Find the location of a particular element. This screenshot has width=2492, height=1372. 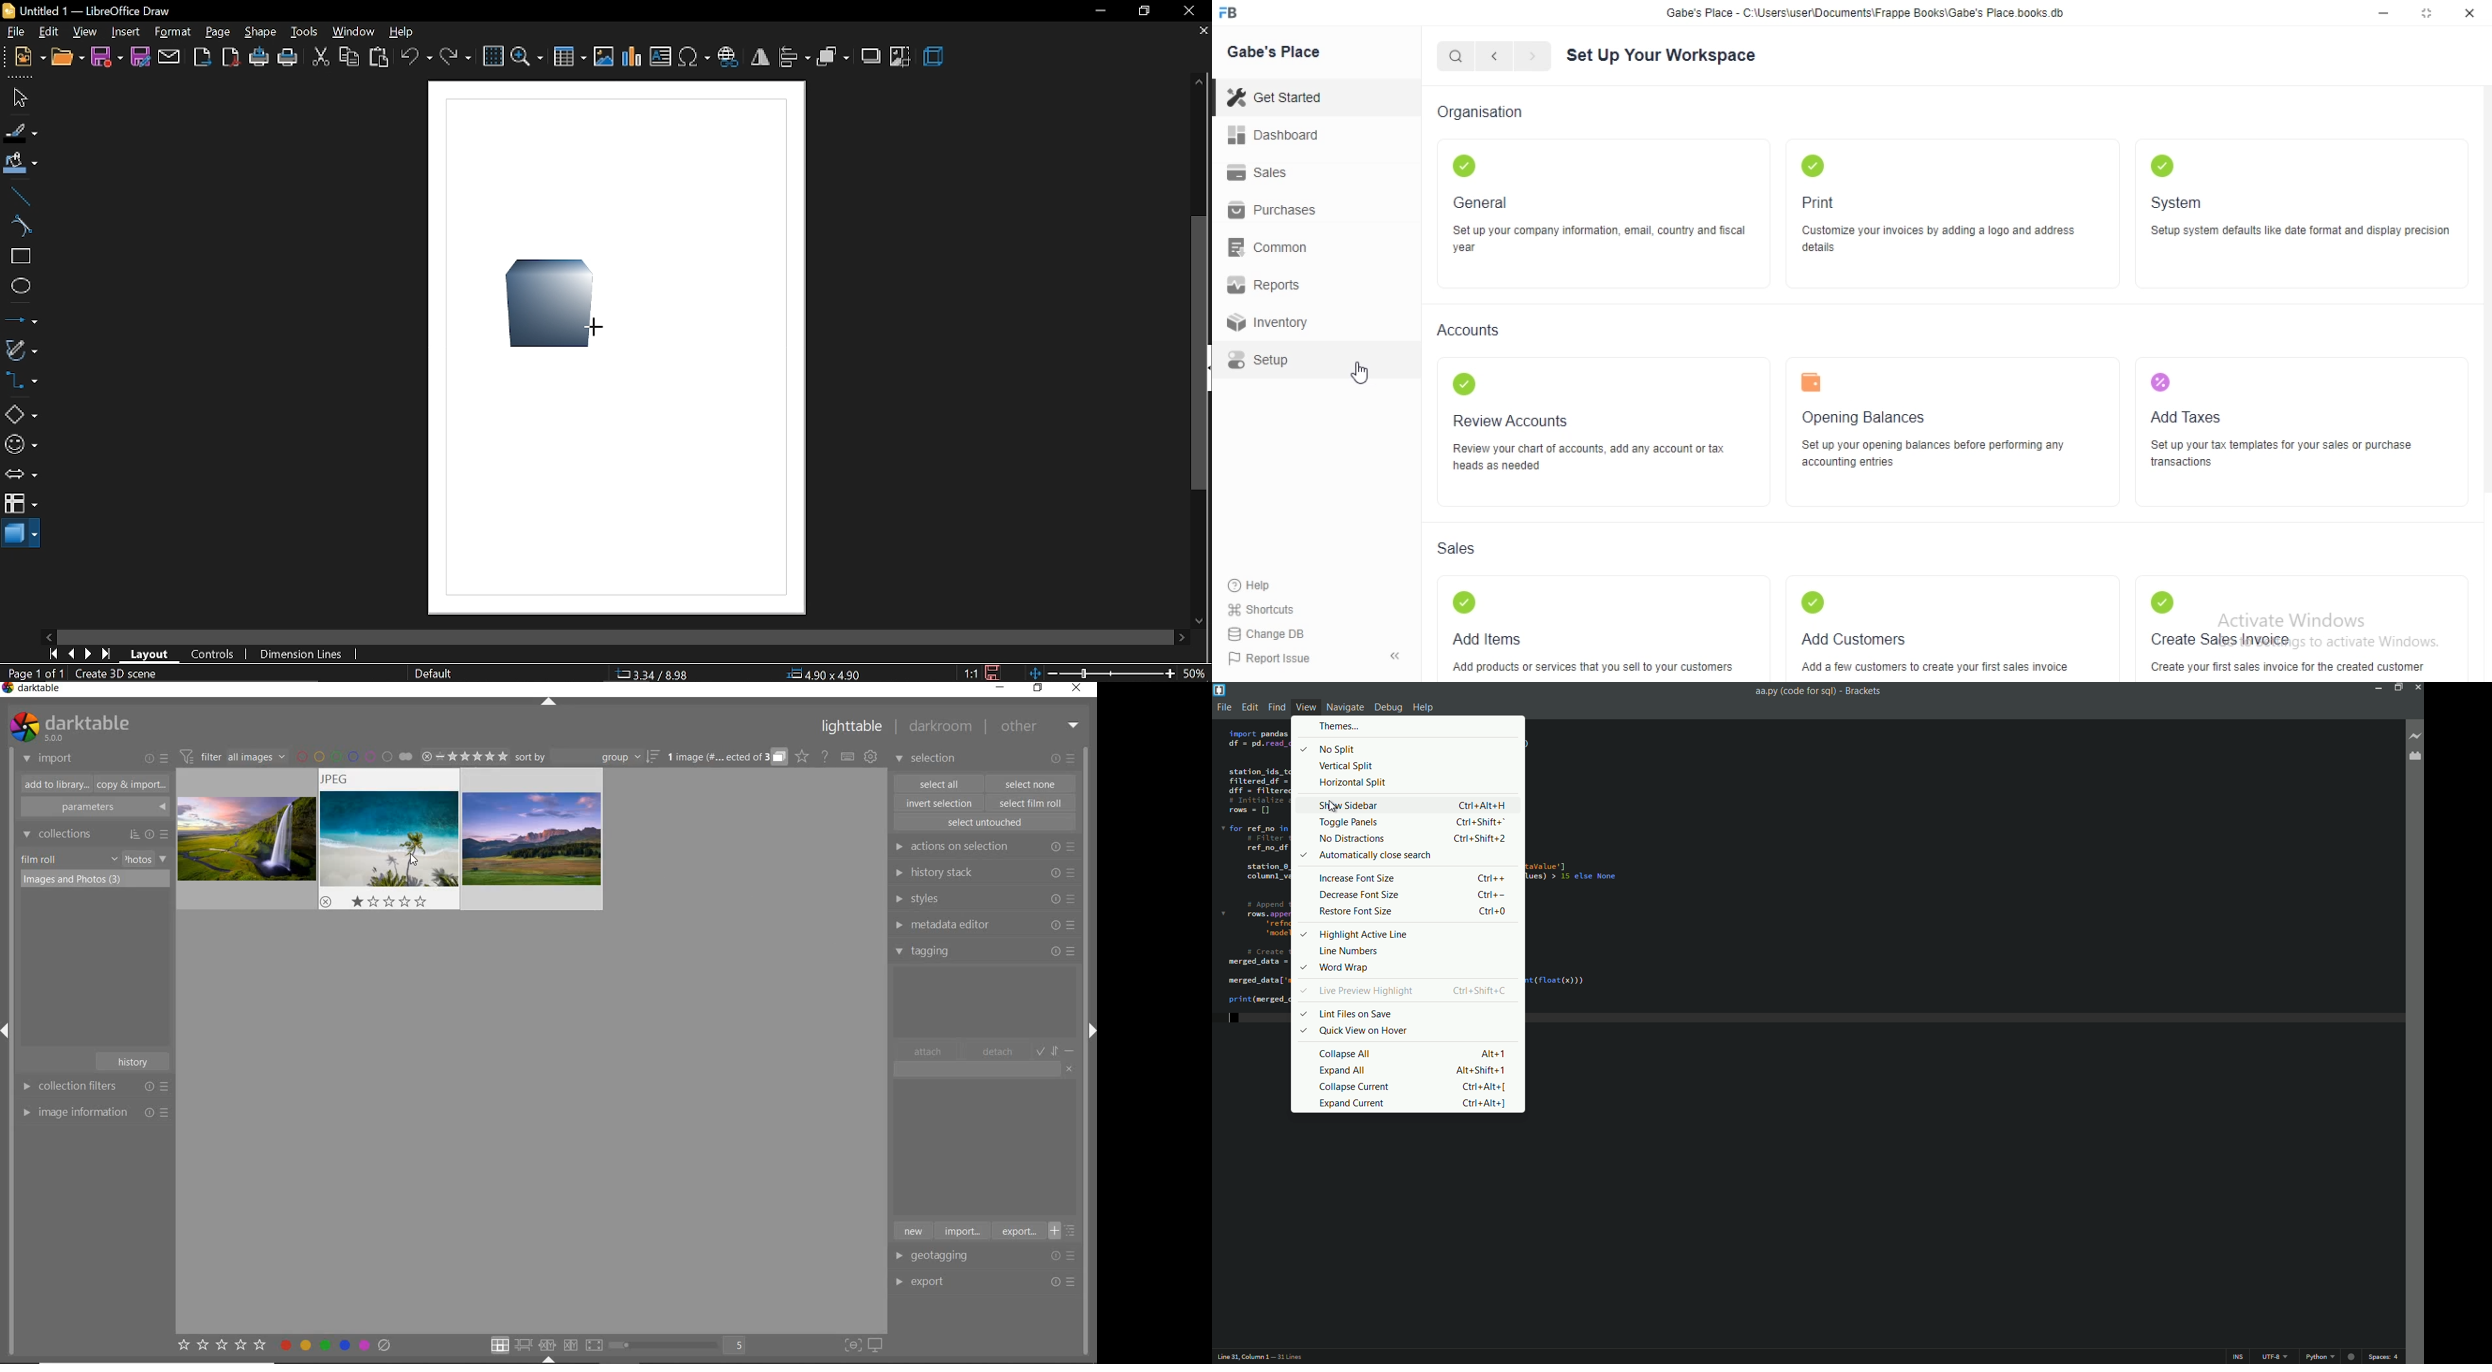

Inventory is located at coordinates (1276, 323).